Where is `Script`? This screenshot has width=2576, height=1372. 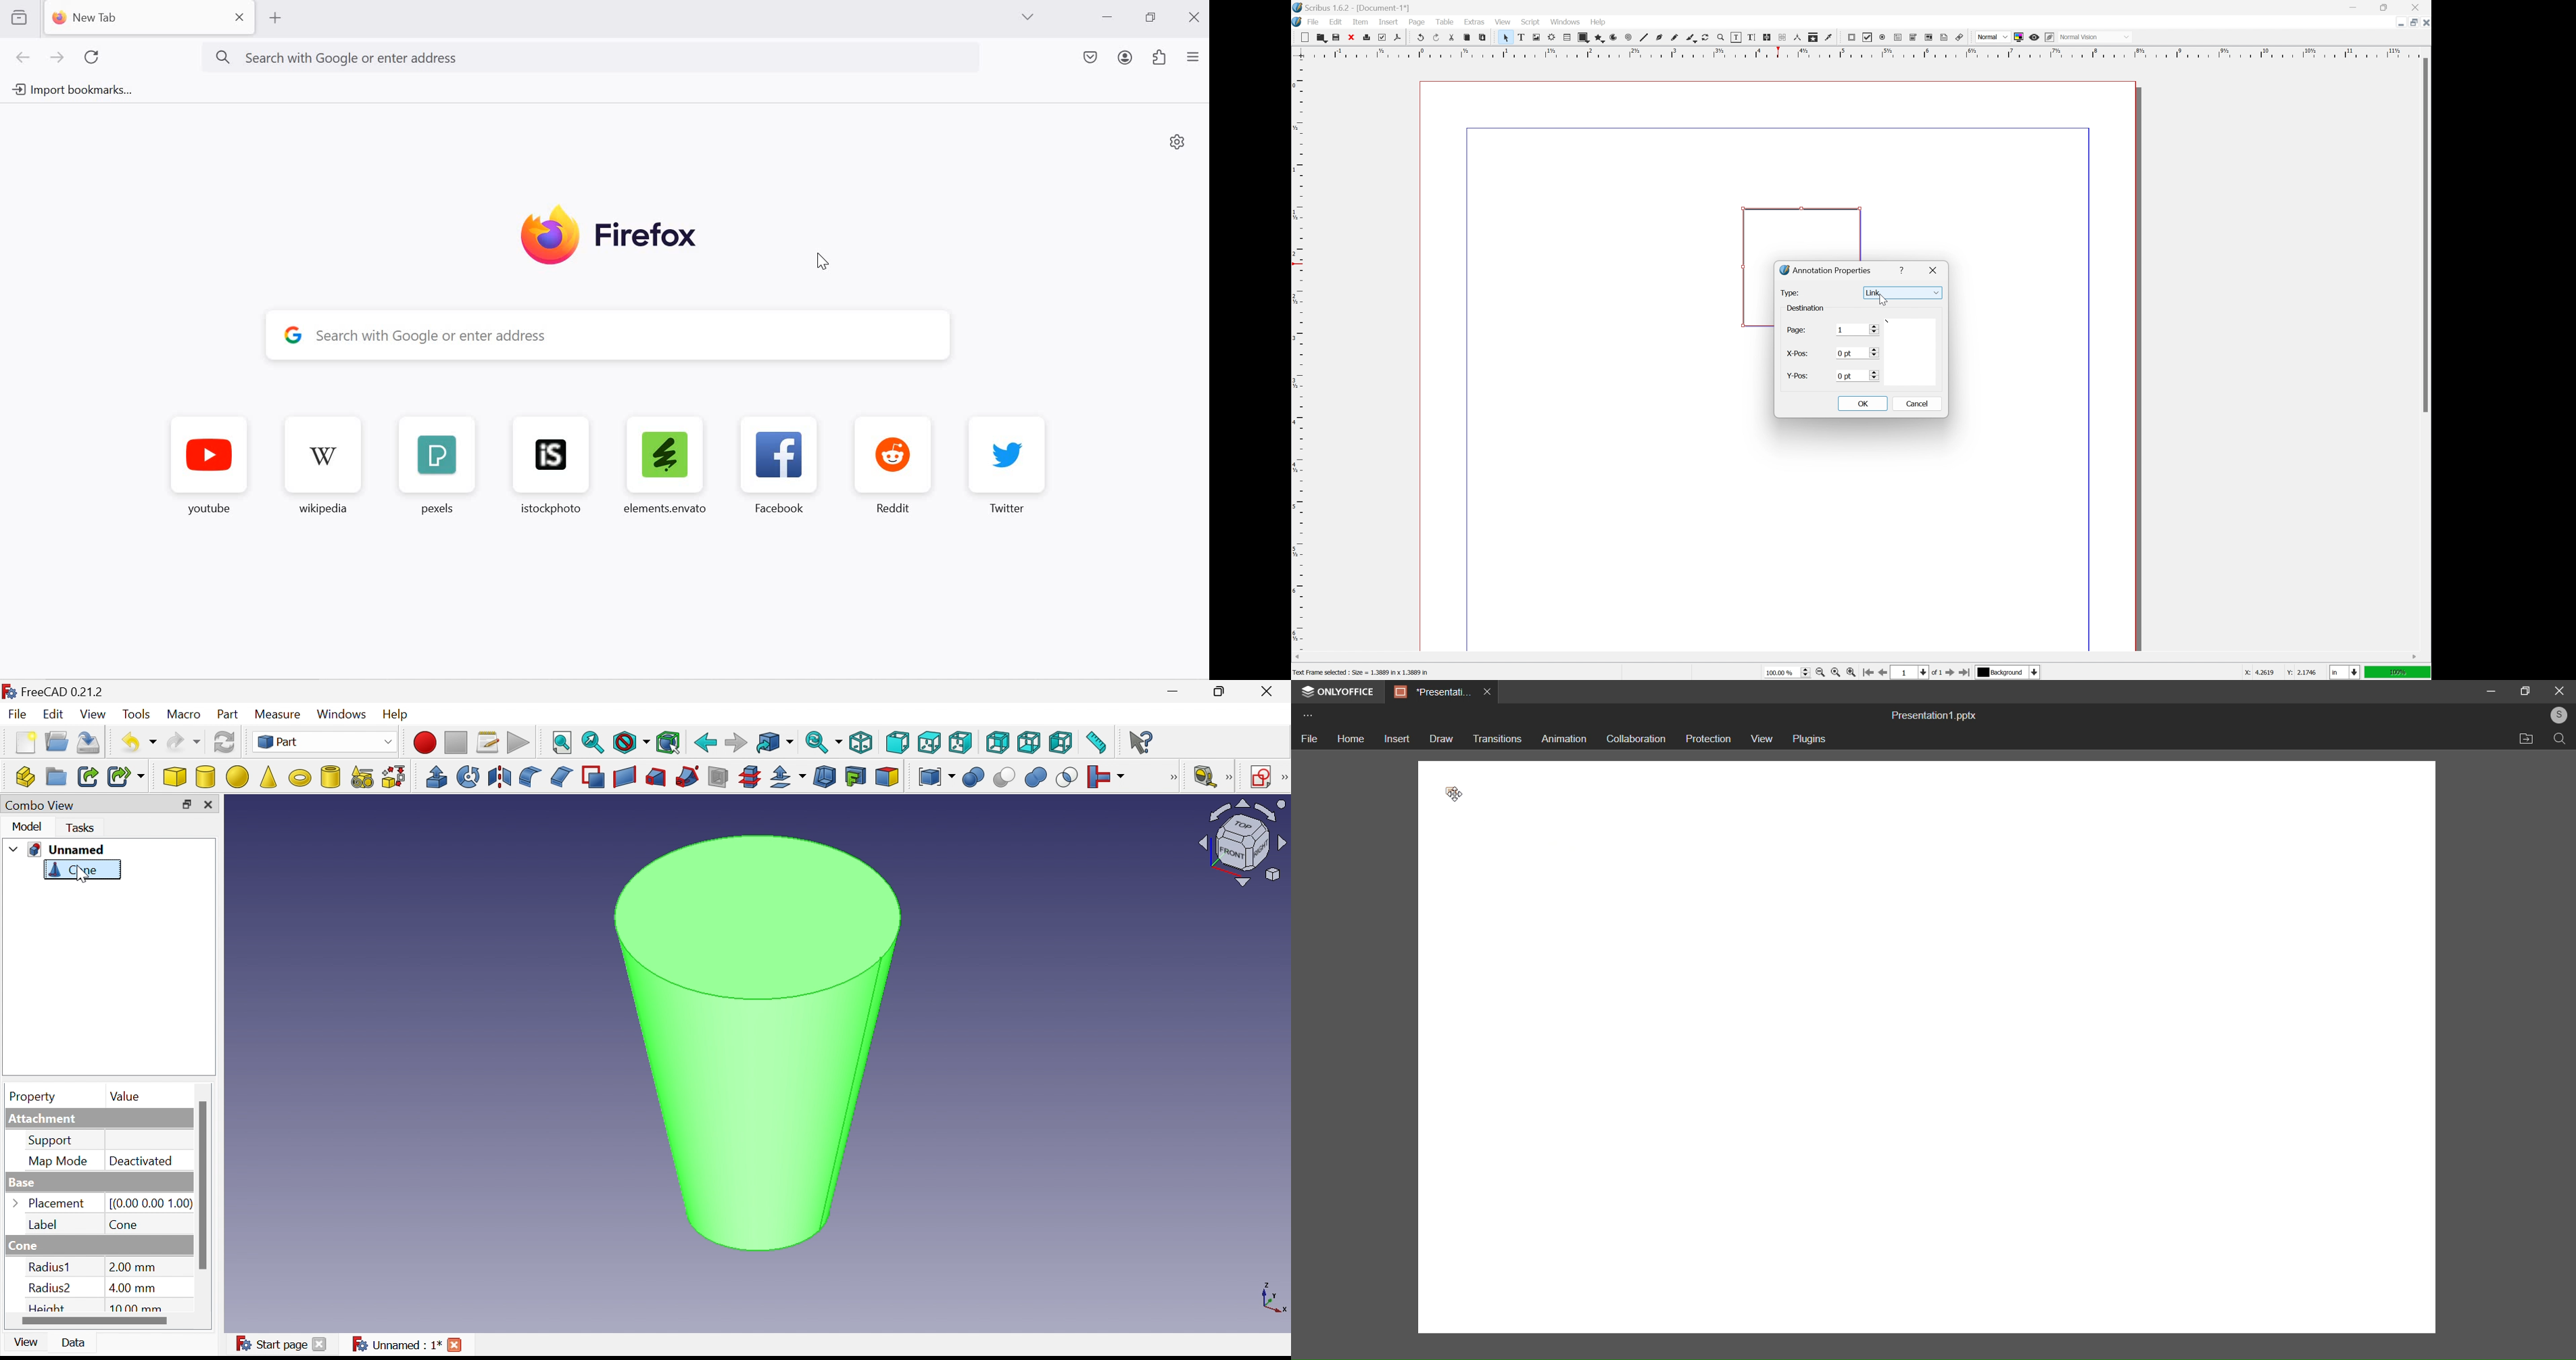
Script is located at coordinates (1531, 21).